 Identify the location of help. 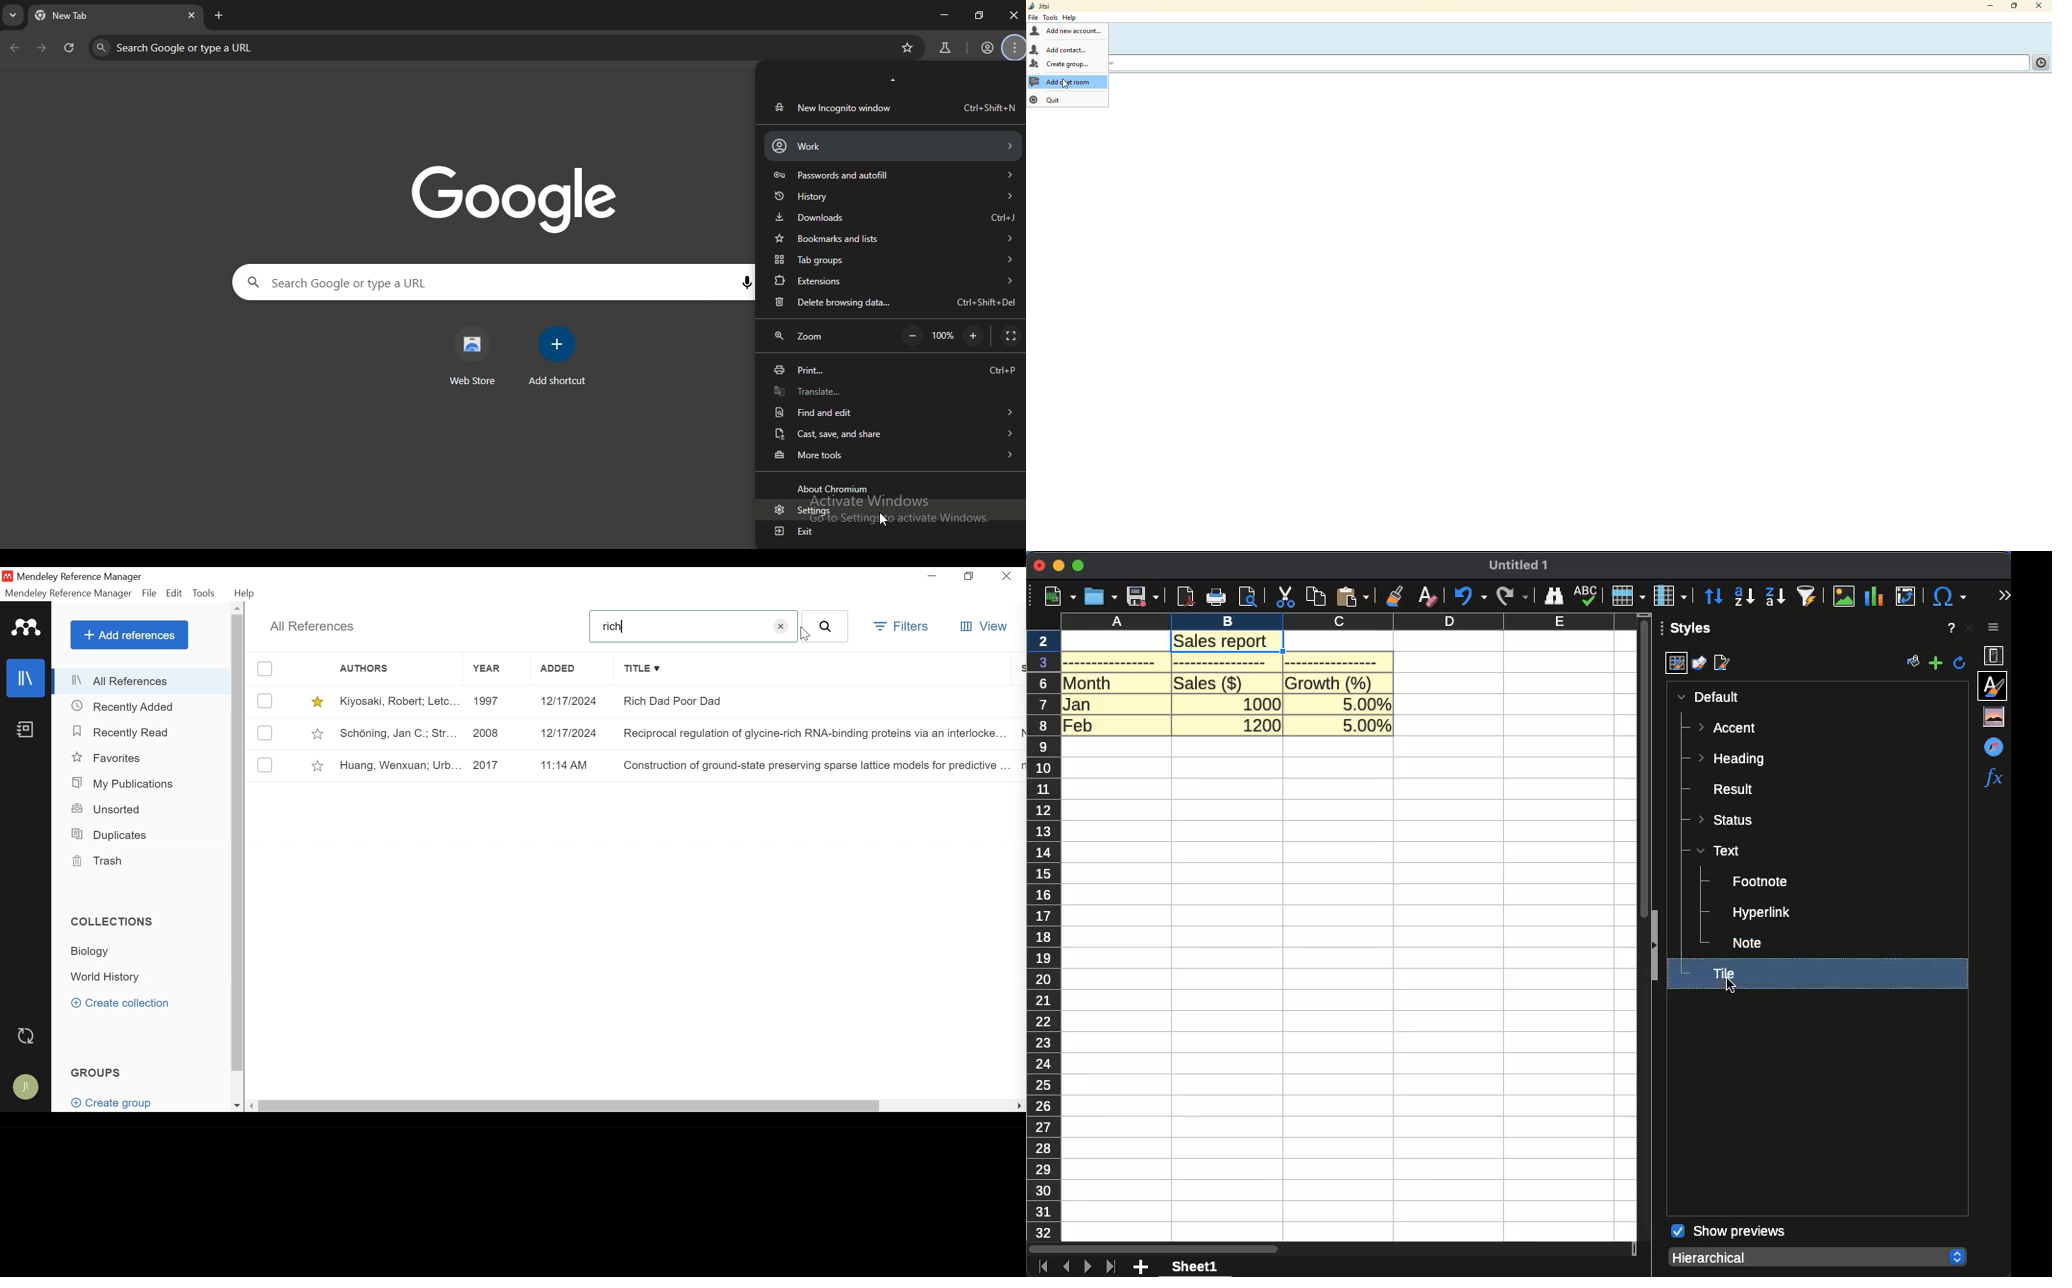
(1952, 628).